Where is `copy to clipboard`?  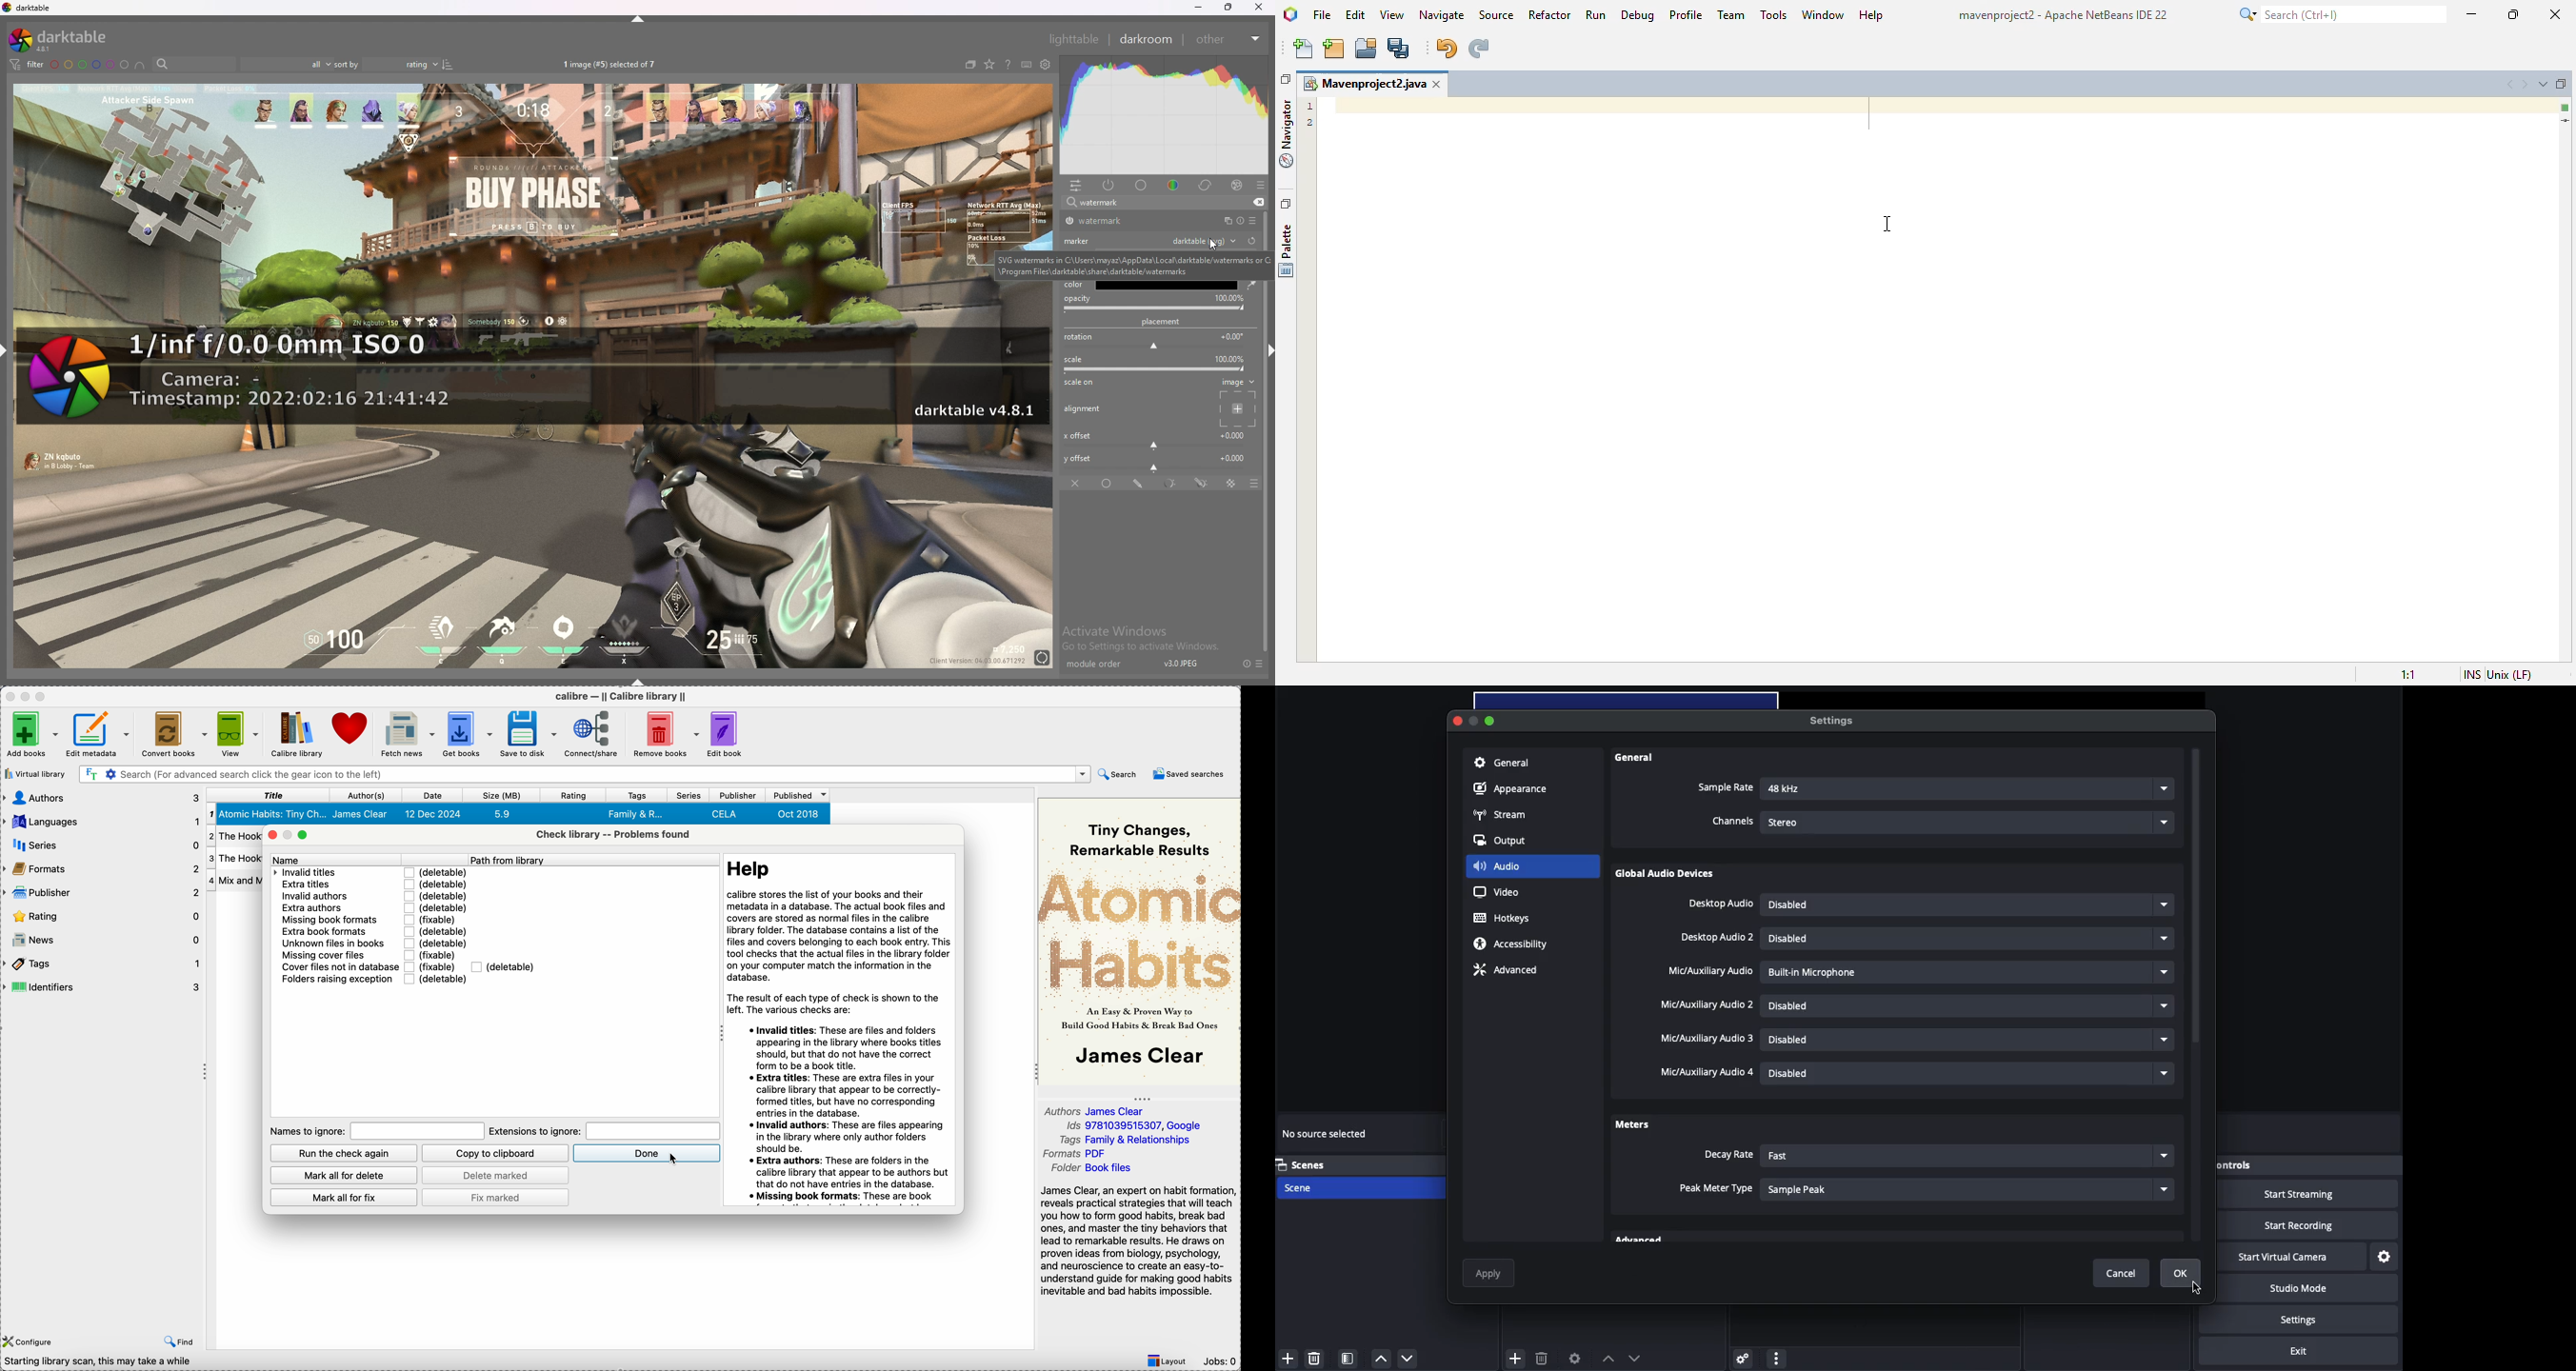 copy to clipboard is located at coordinates (496, 1153).